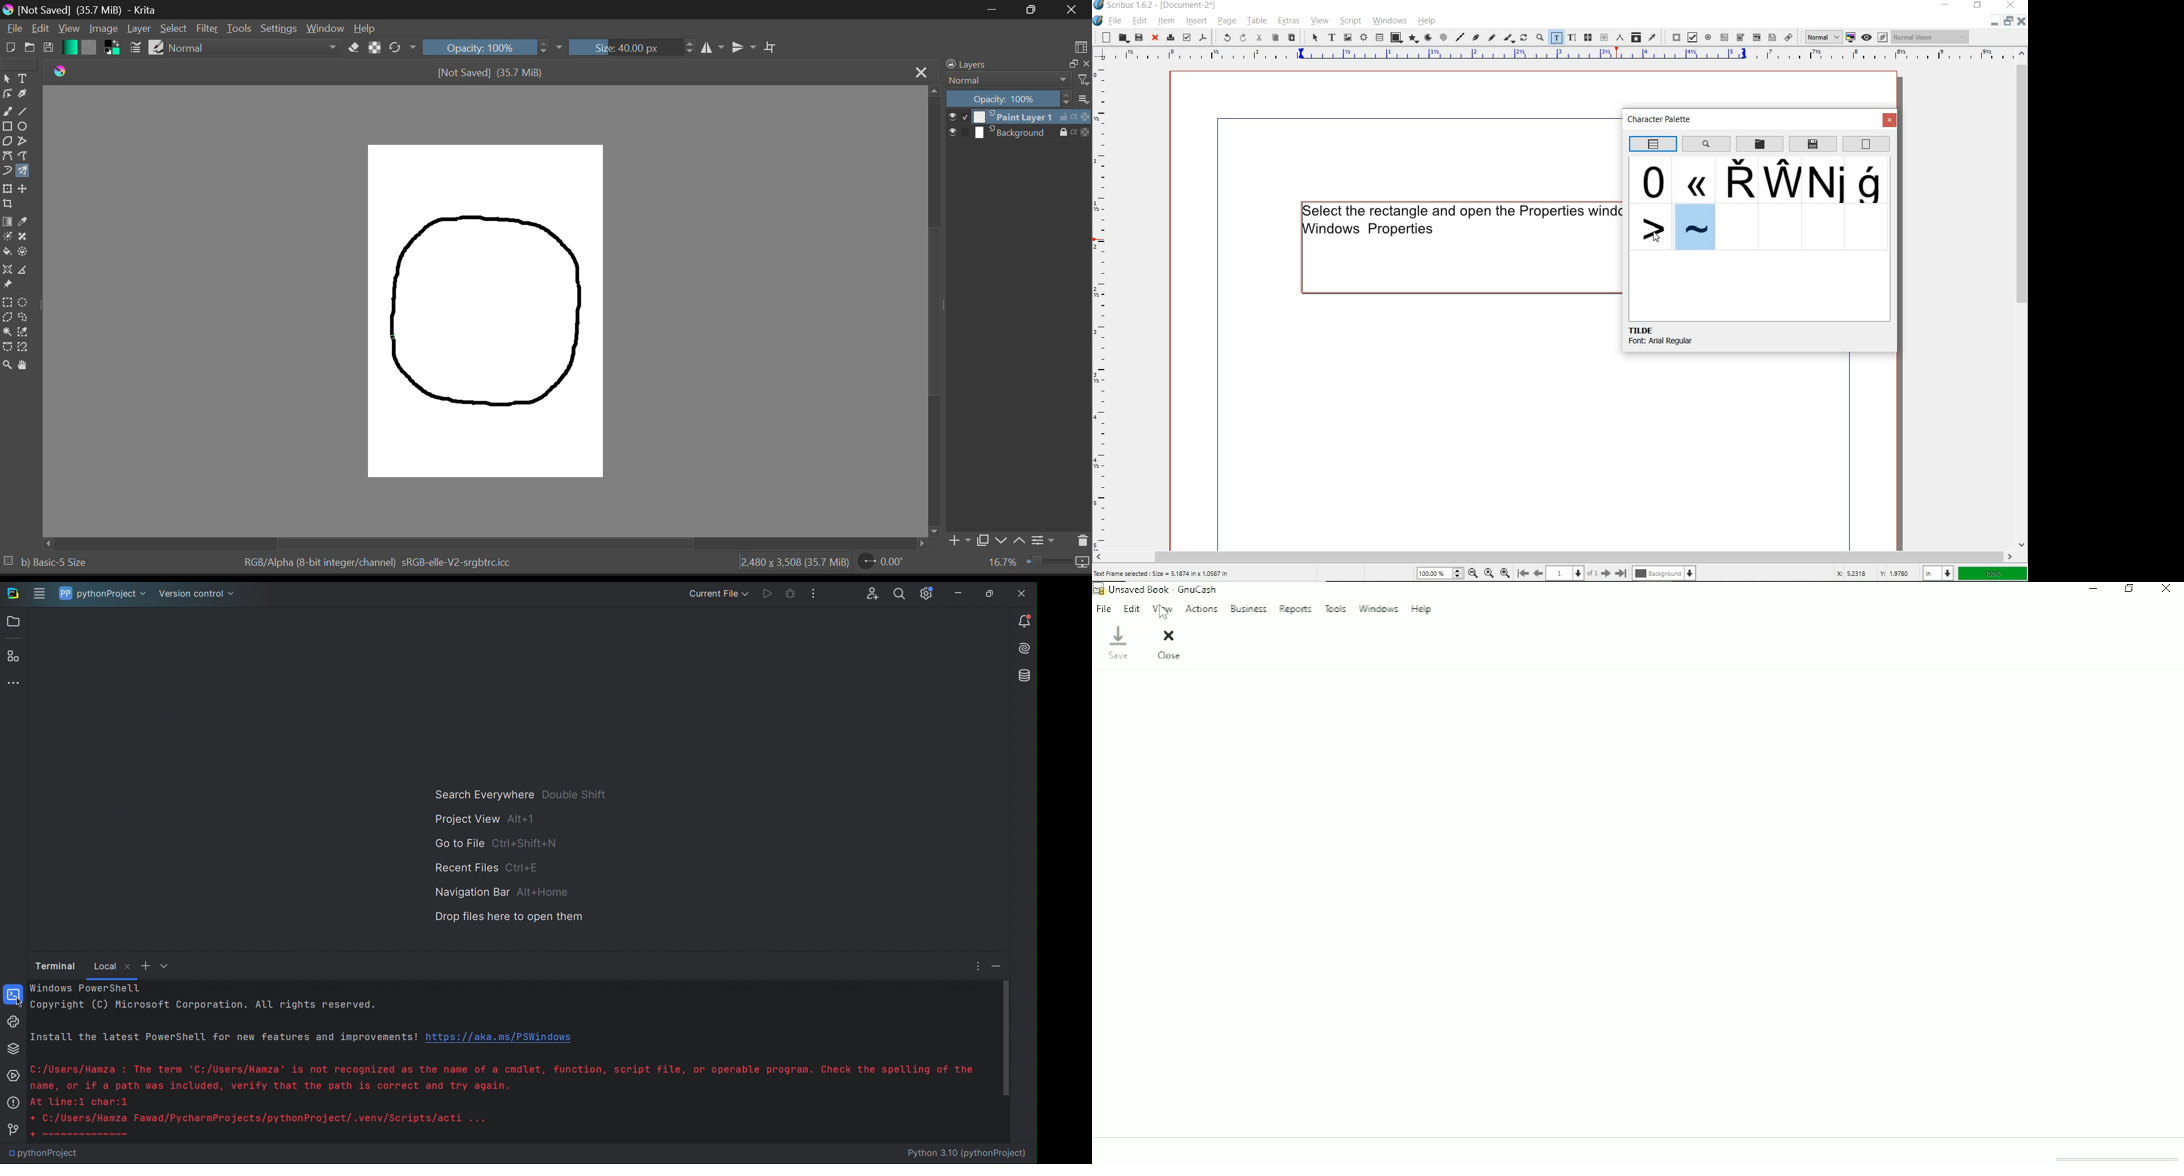 The image size is (2184, 1176). What do you see at coordinates (48, 48) in the screenshot?
I see `Save` at bounding box center [48, 48].